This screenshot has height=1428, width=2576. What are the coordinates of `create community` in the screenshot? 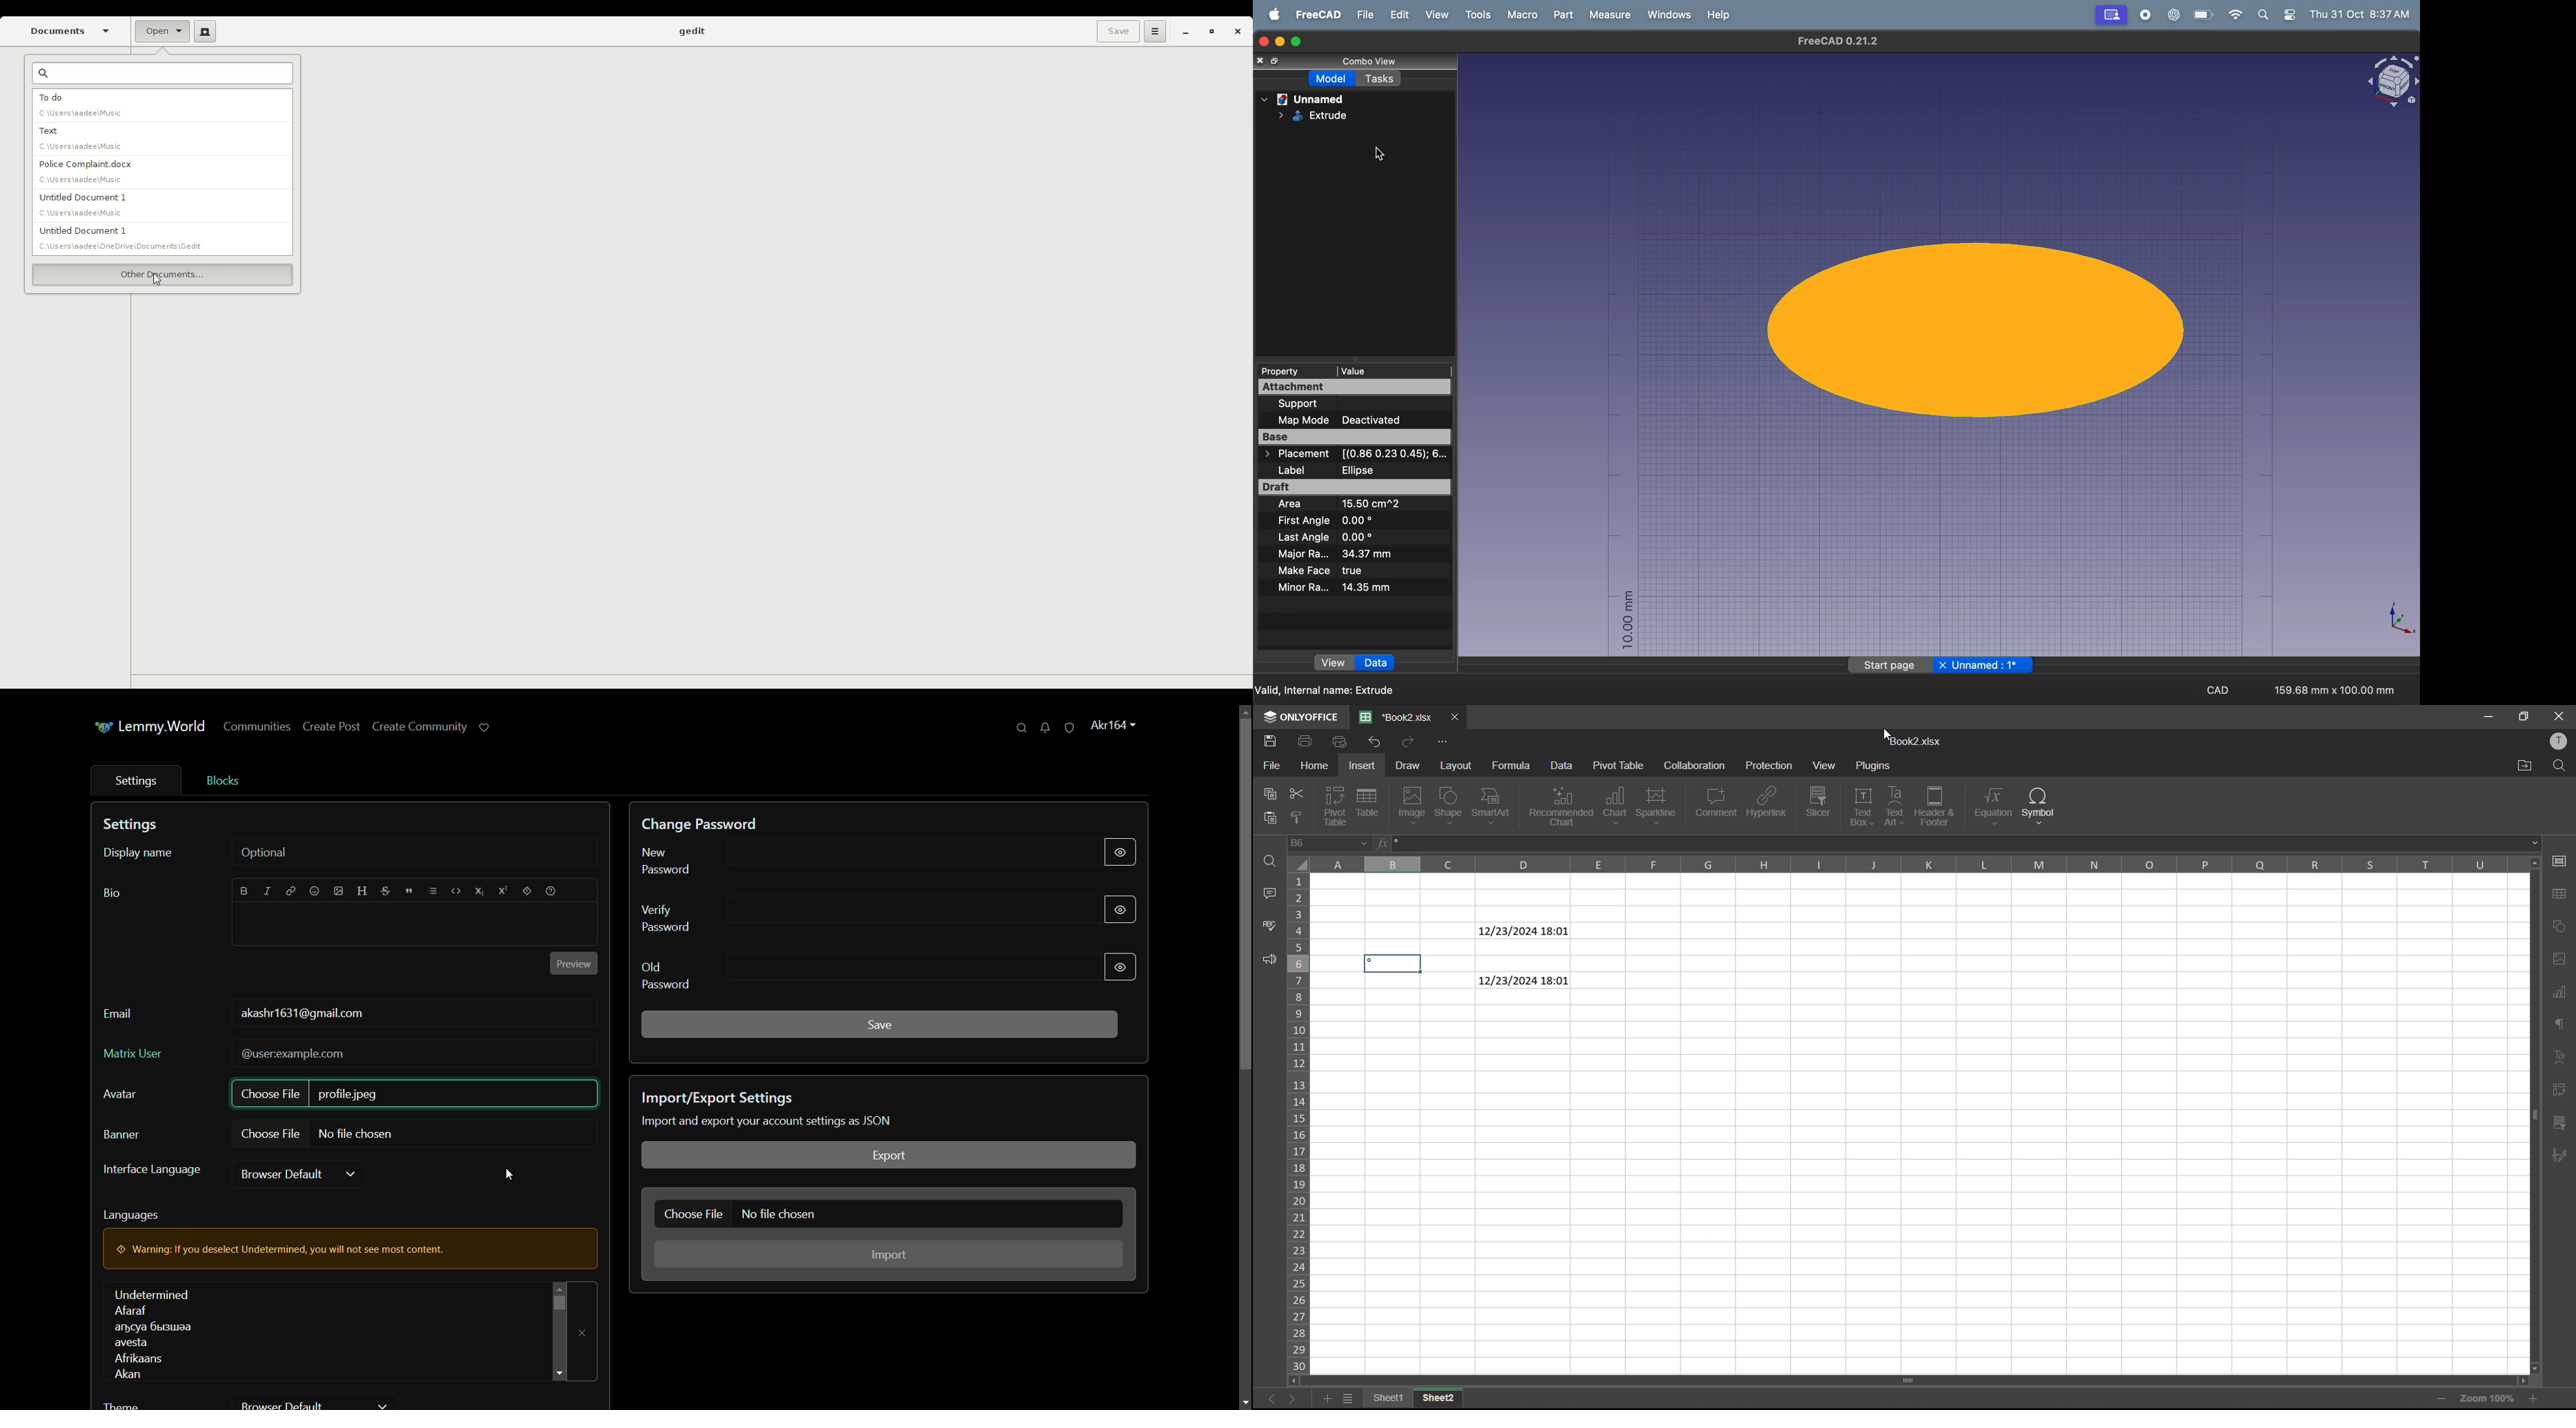 It's located at (418, 728).